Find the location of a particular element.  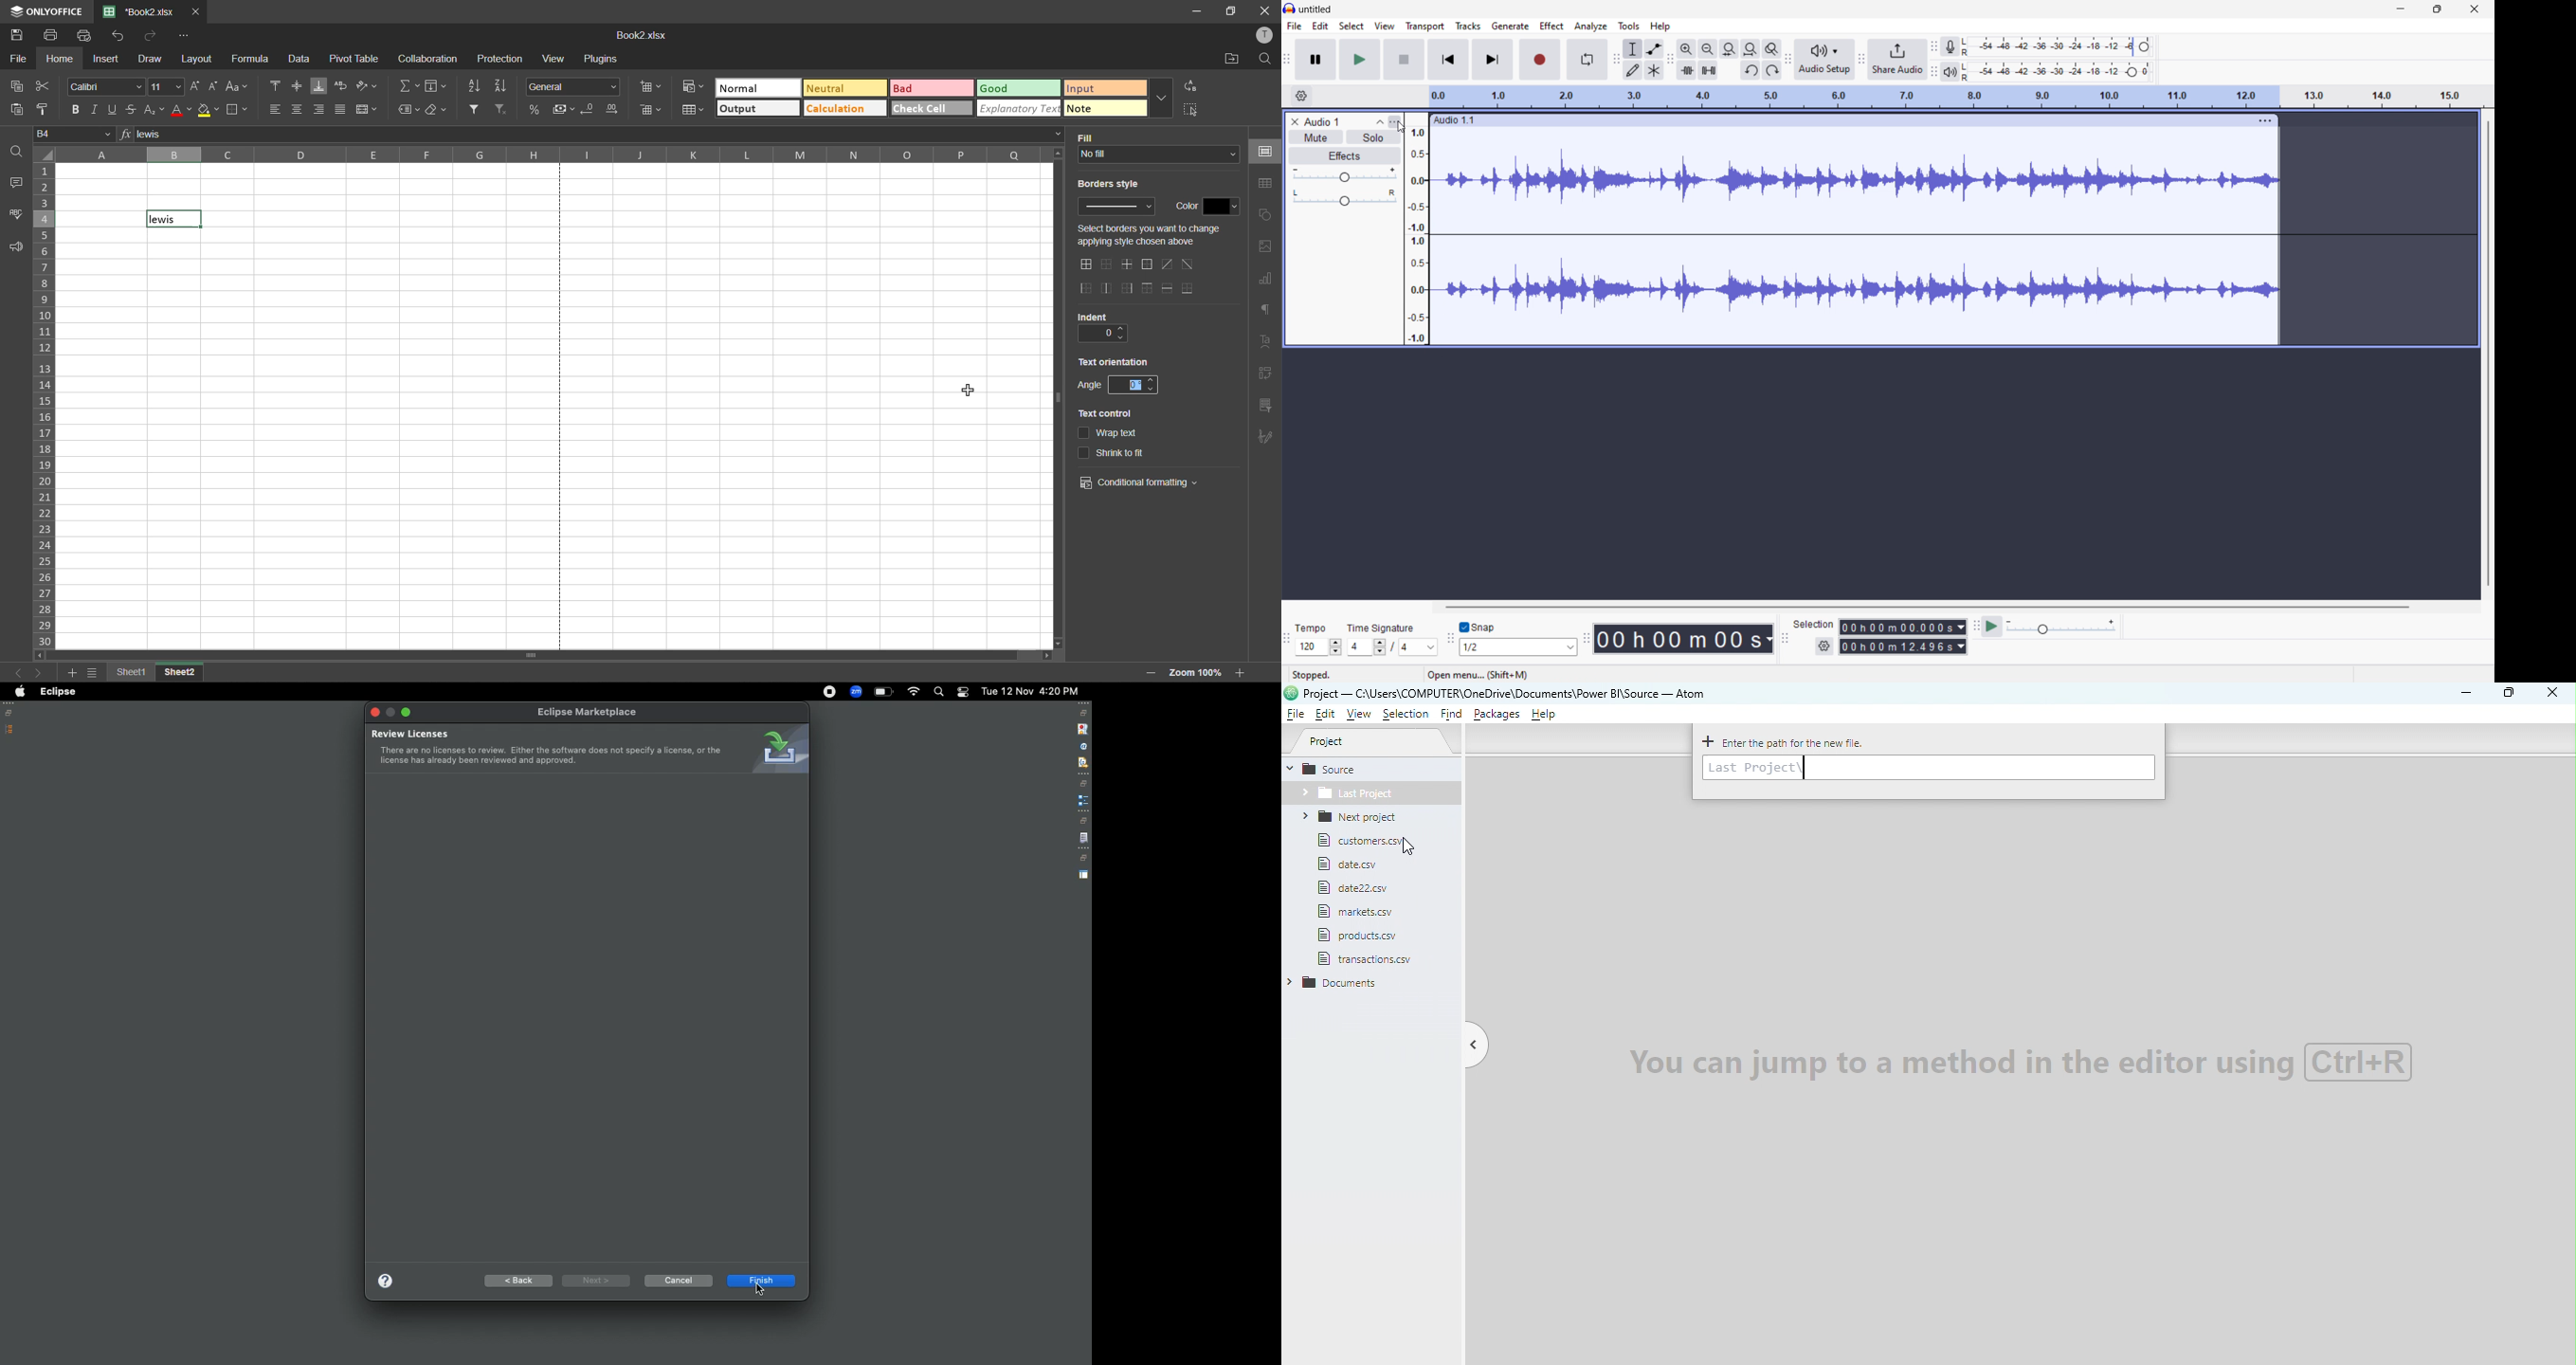

Open menu shortcut info is located at coordinates (1476, 674).